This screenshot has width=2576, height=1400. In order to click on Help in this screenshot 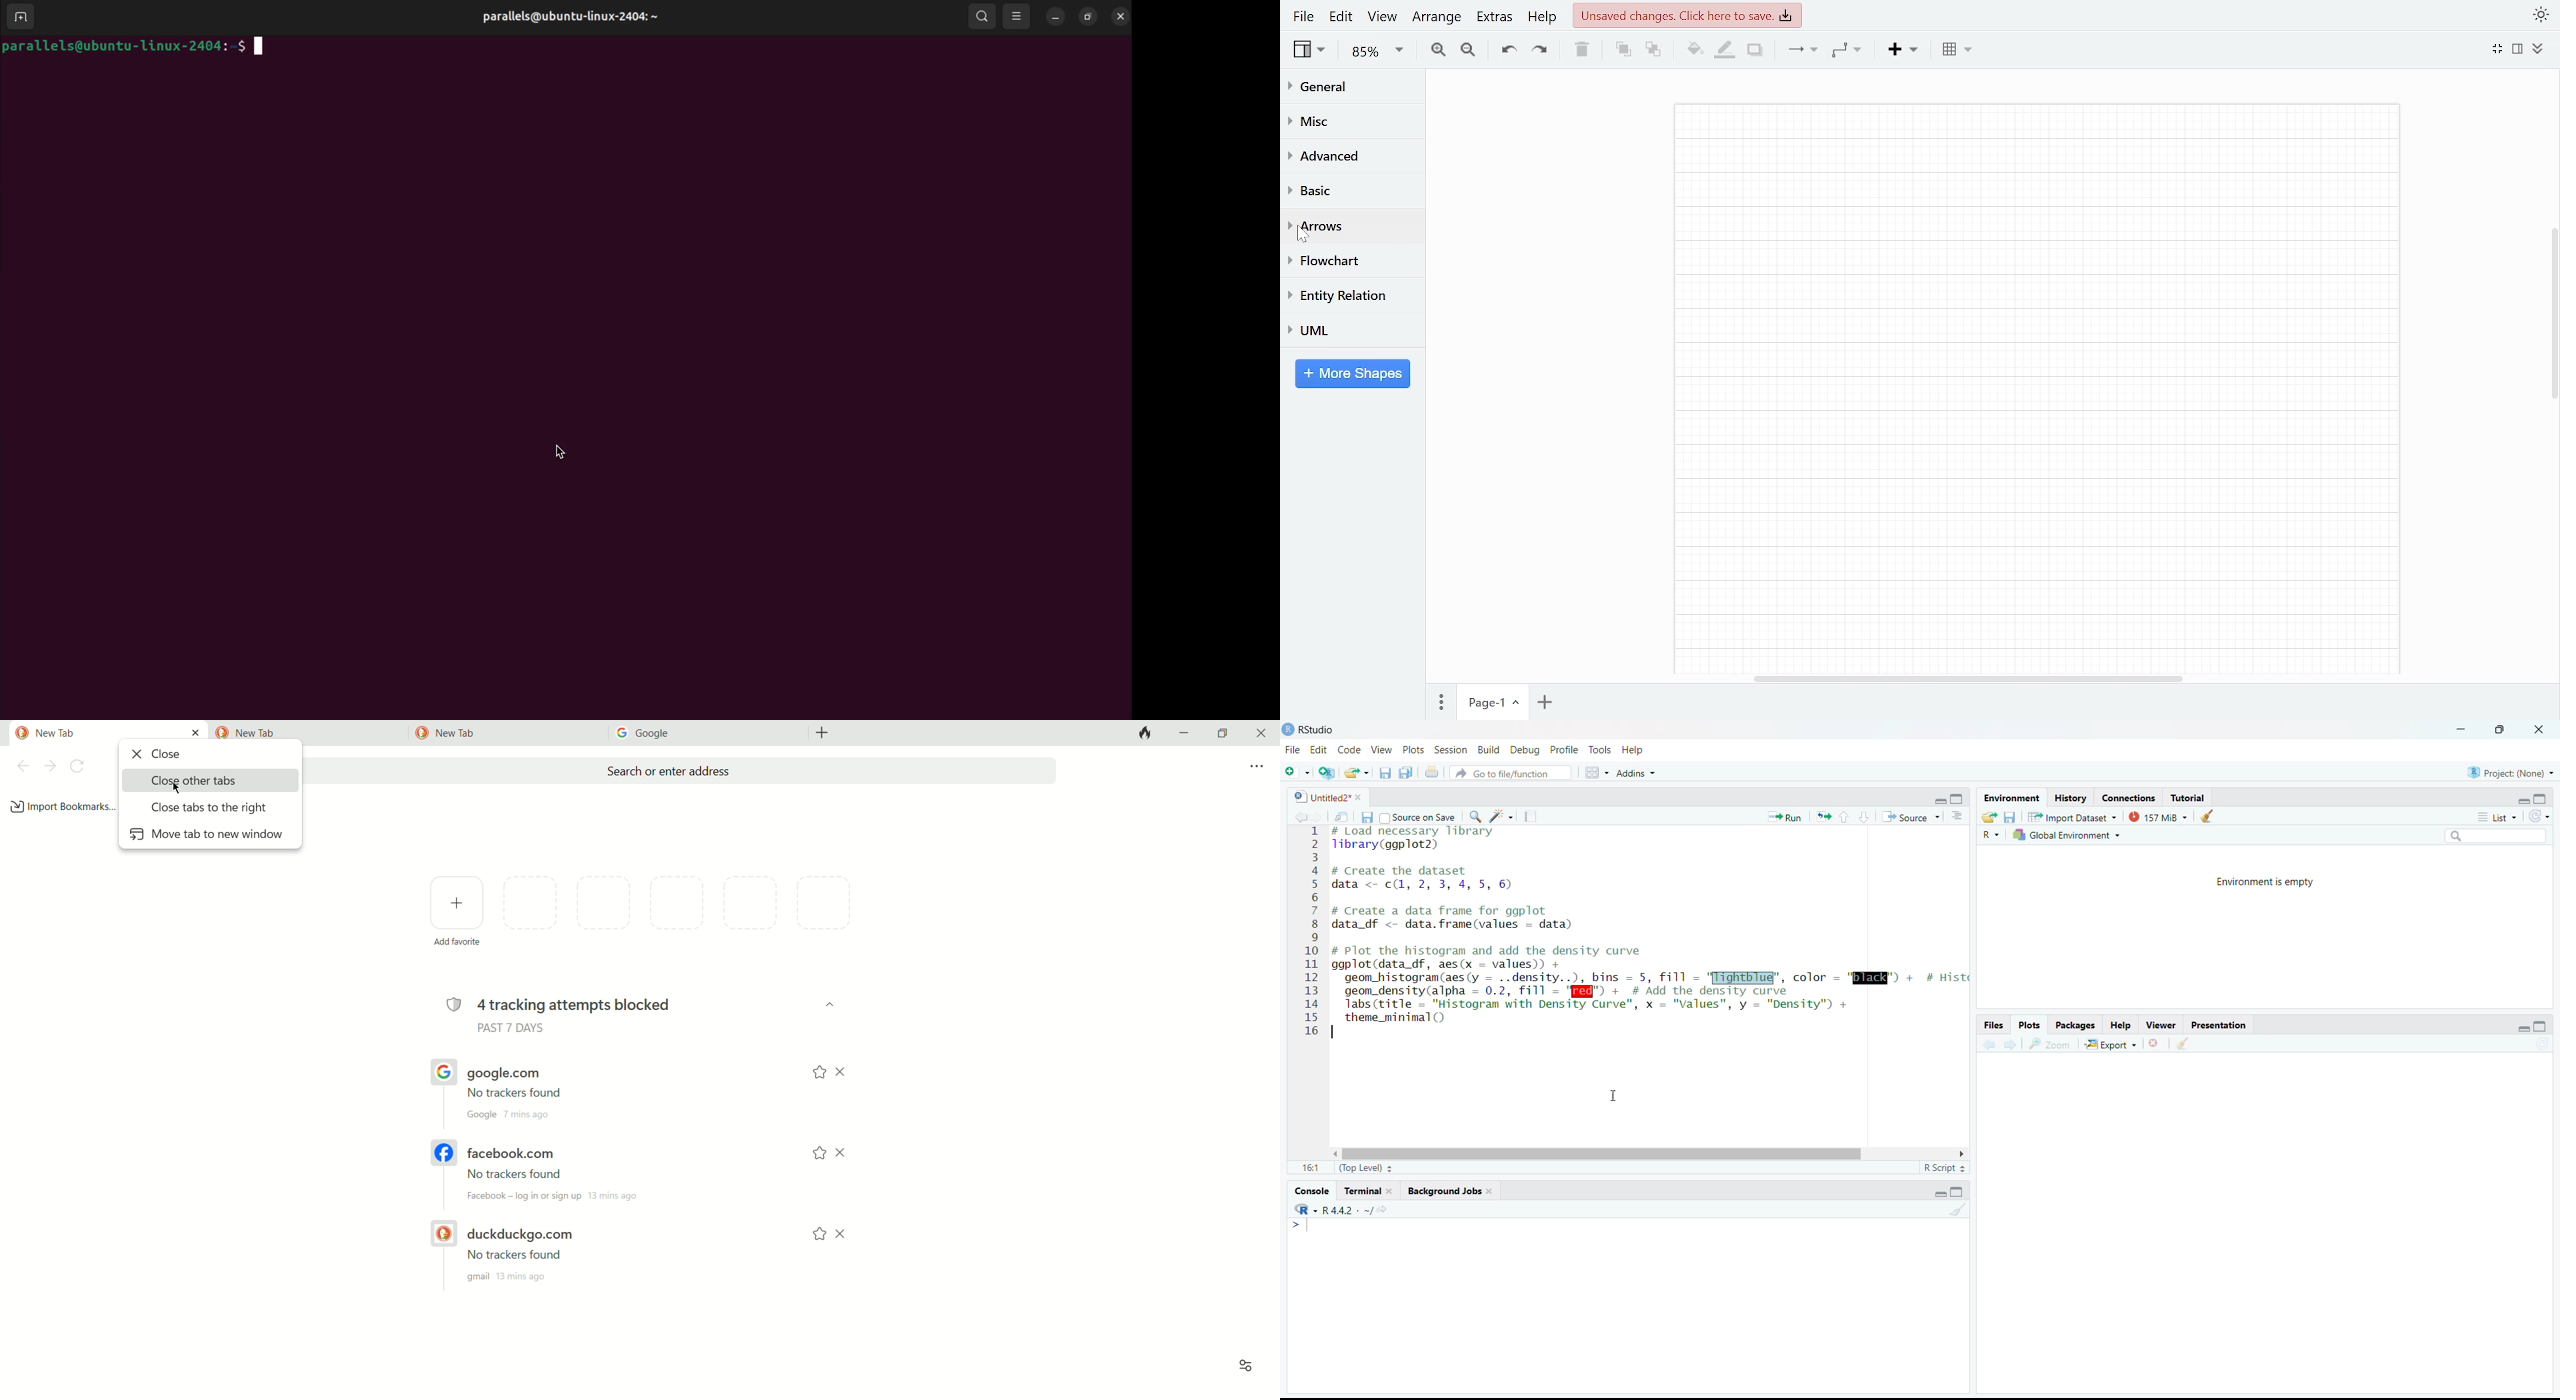, I will do `click(2121, 1025)`.